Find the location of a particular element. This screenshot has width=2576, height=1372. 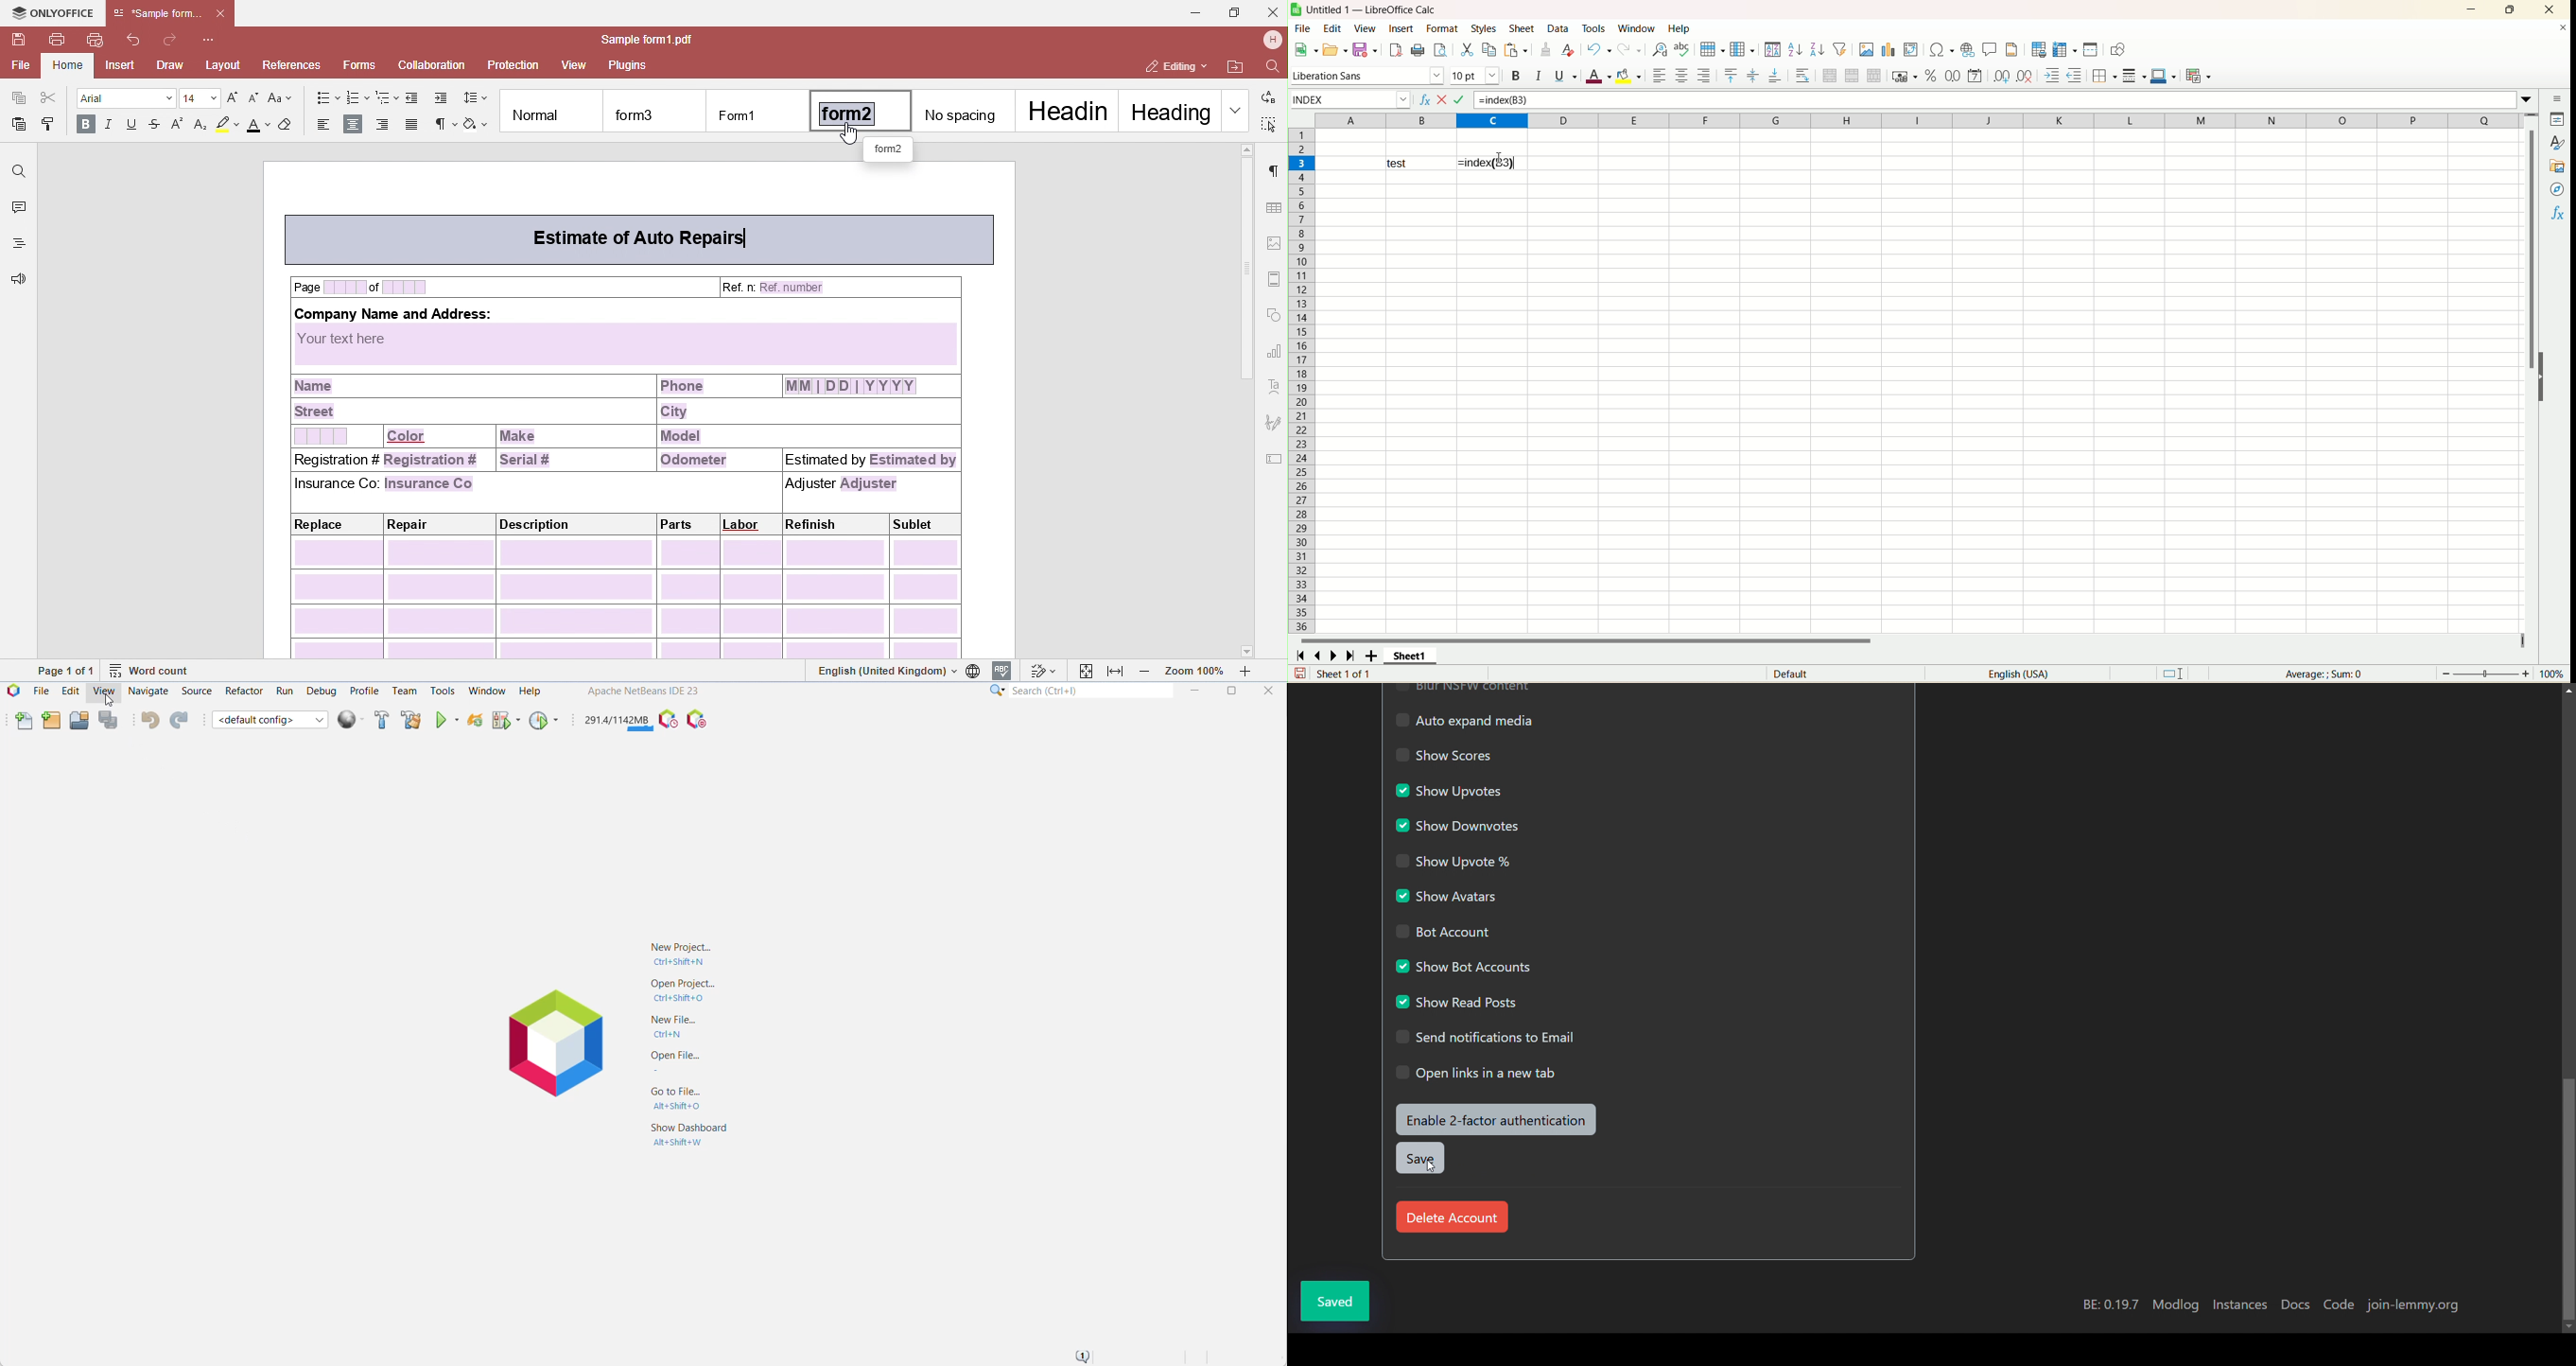

Cursor is located at coordinates (1499, 158).